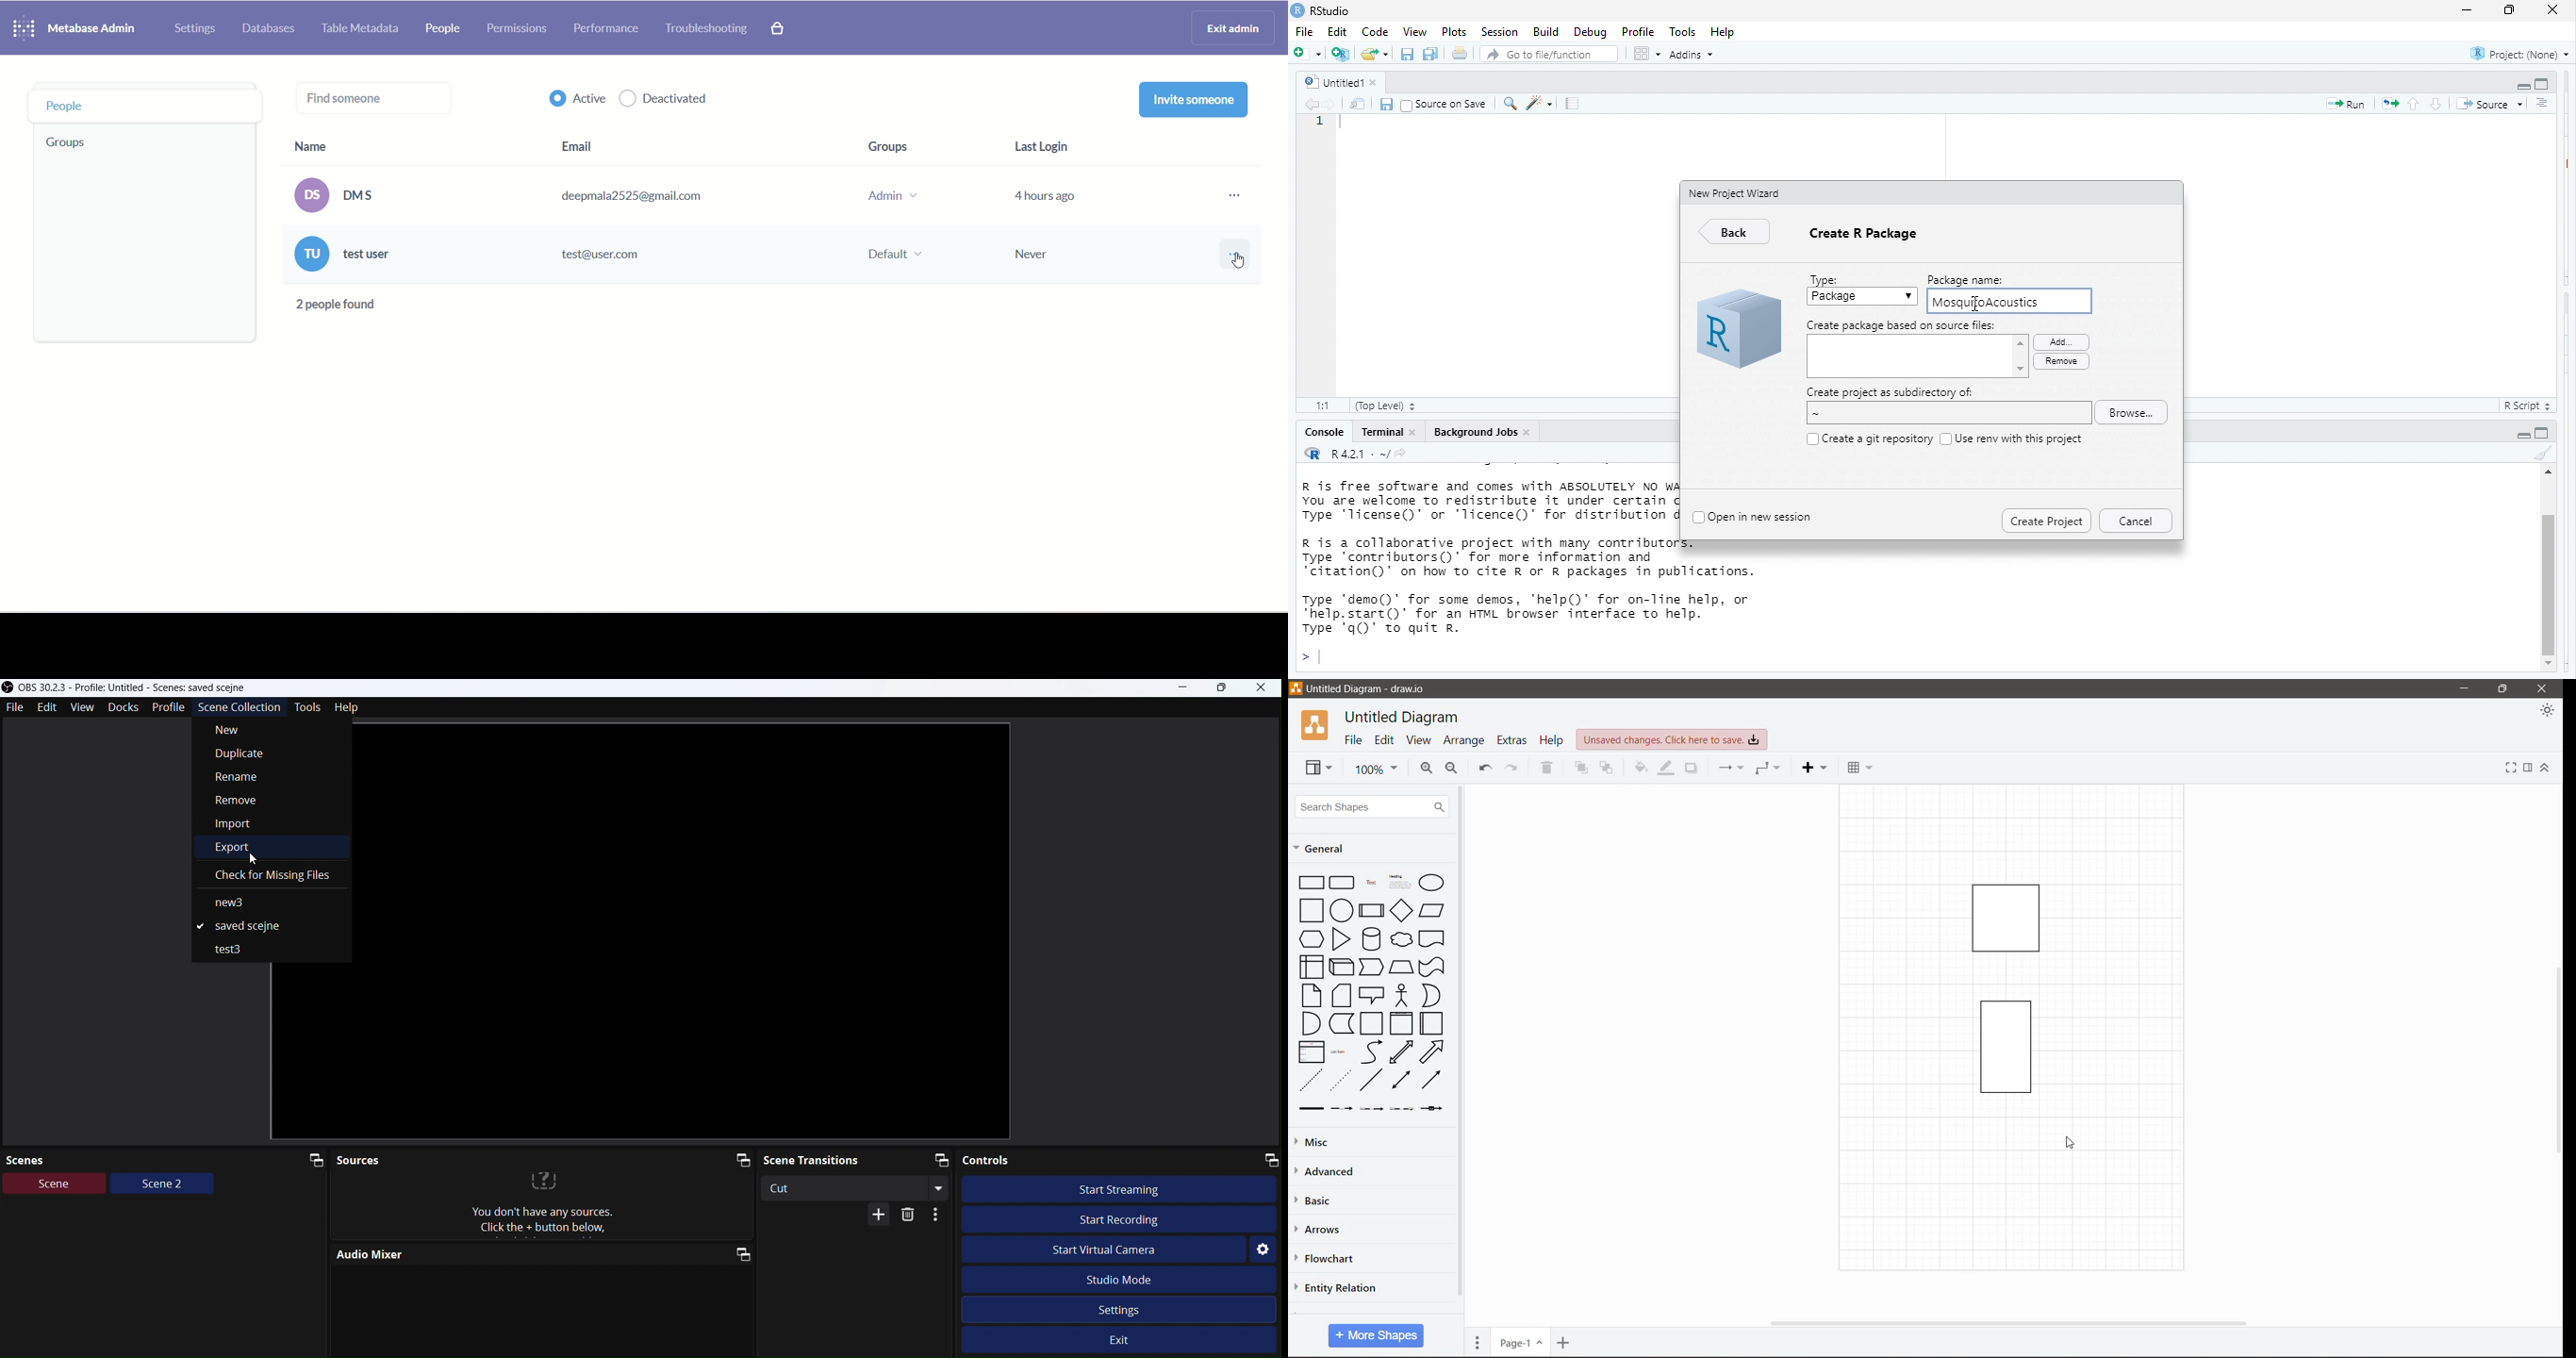  Describe the element at coordinates (1551, 739) in the screenshot. I see `Help` at that location.